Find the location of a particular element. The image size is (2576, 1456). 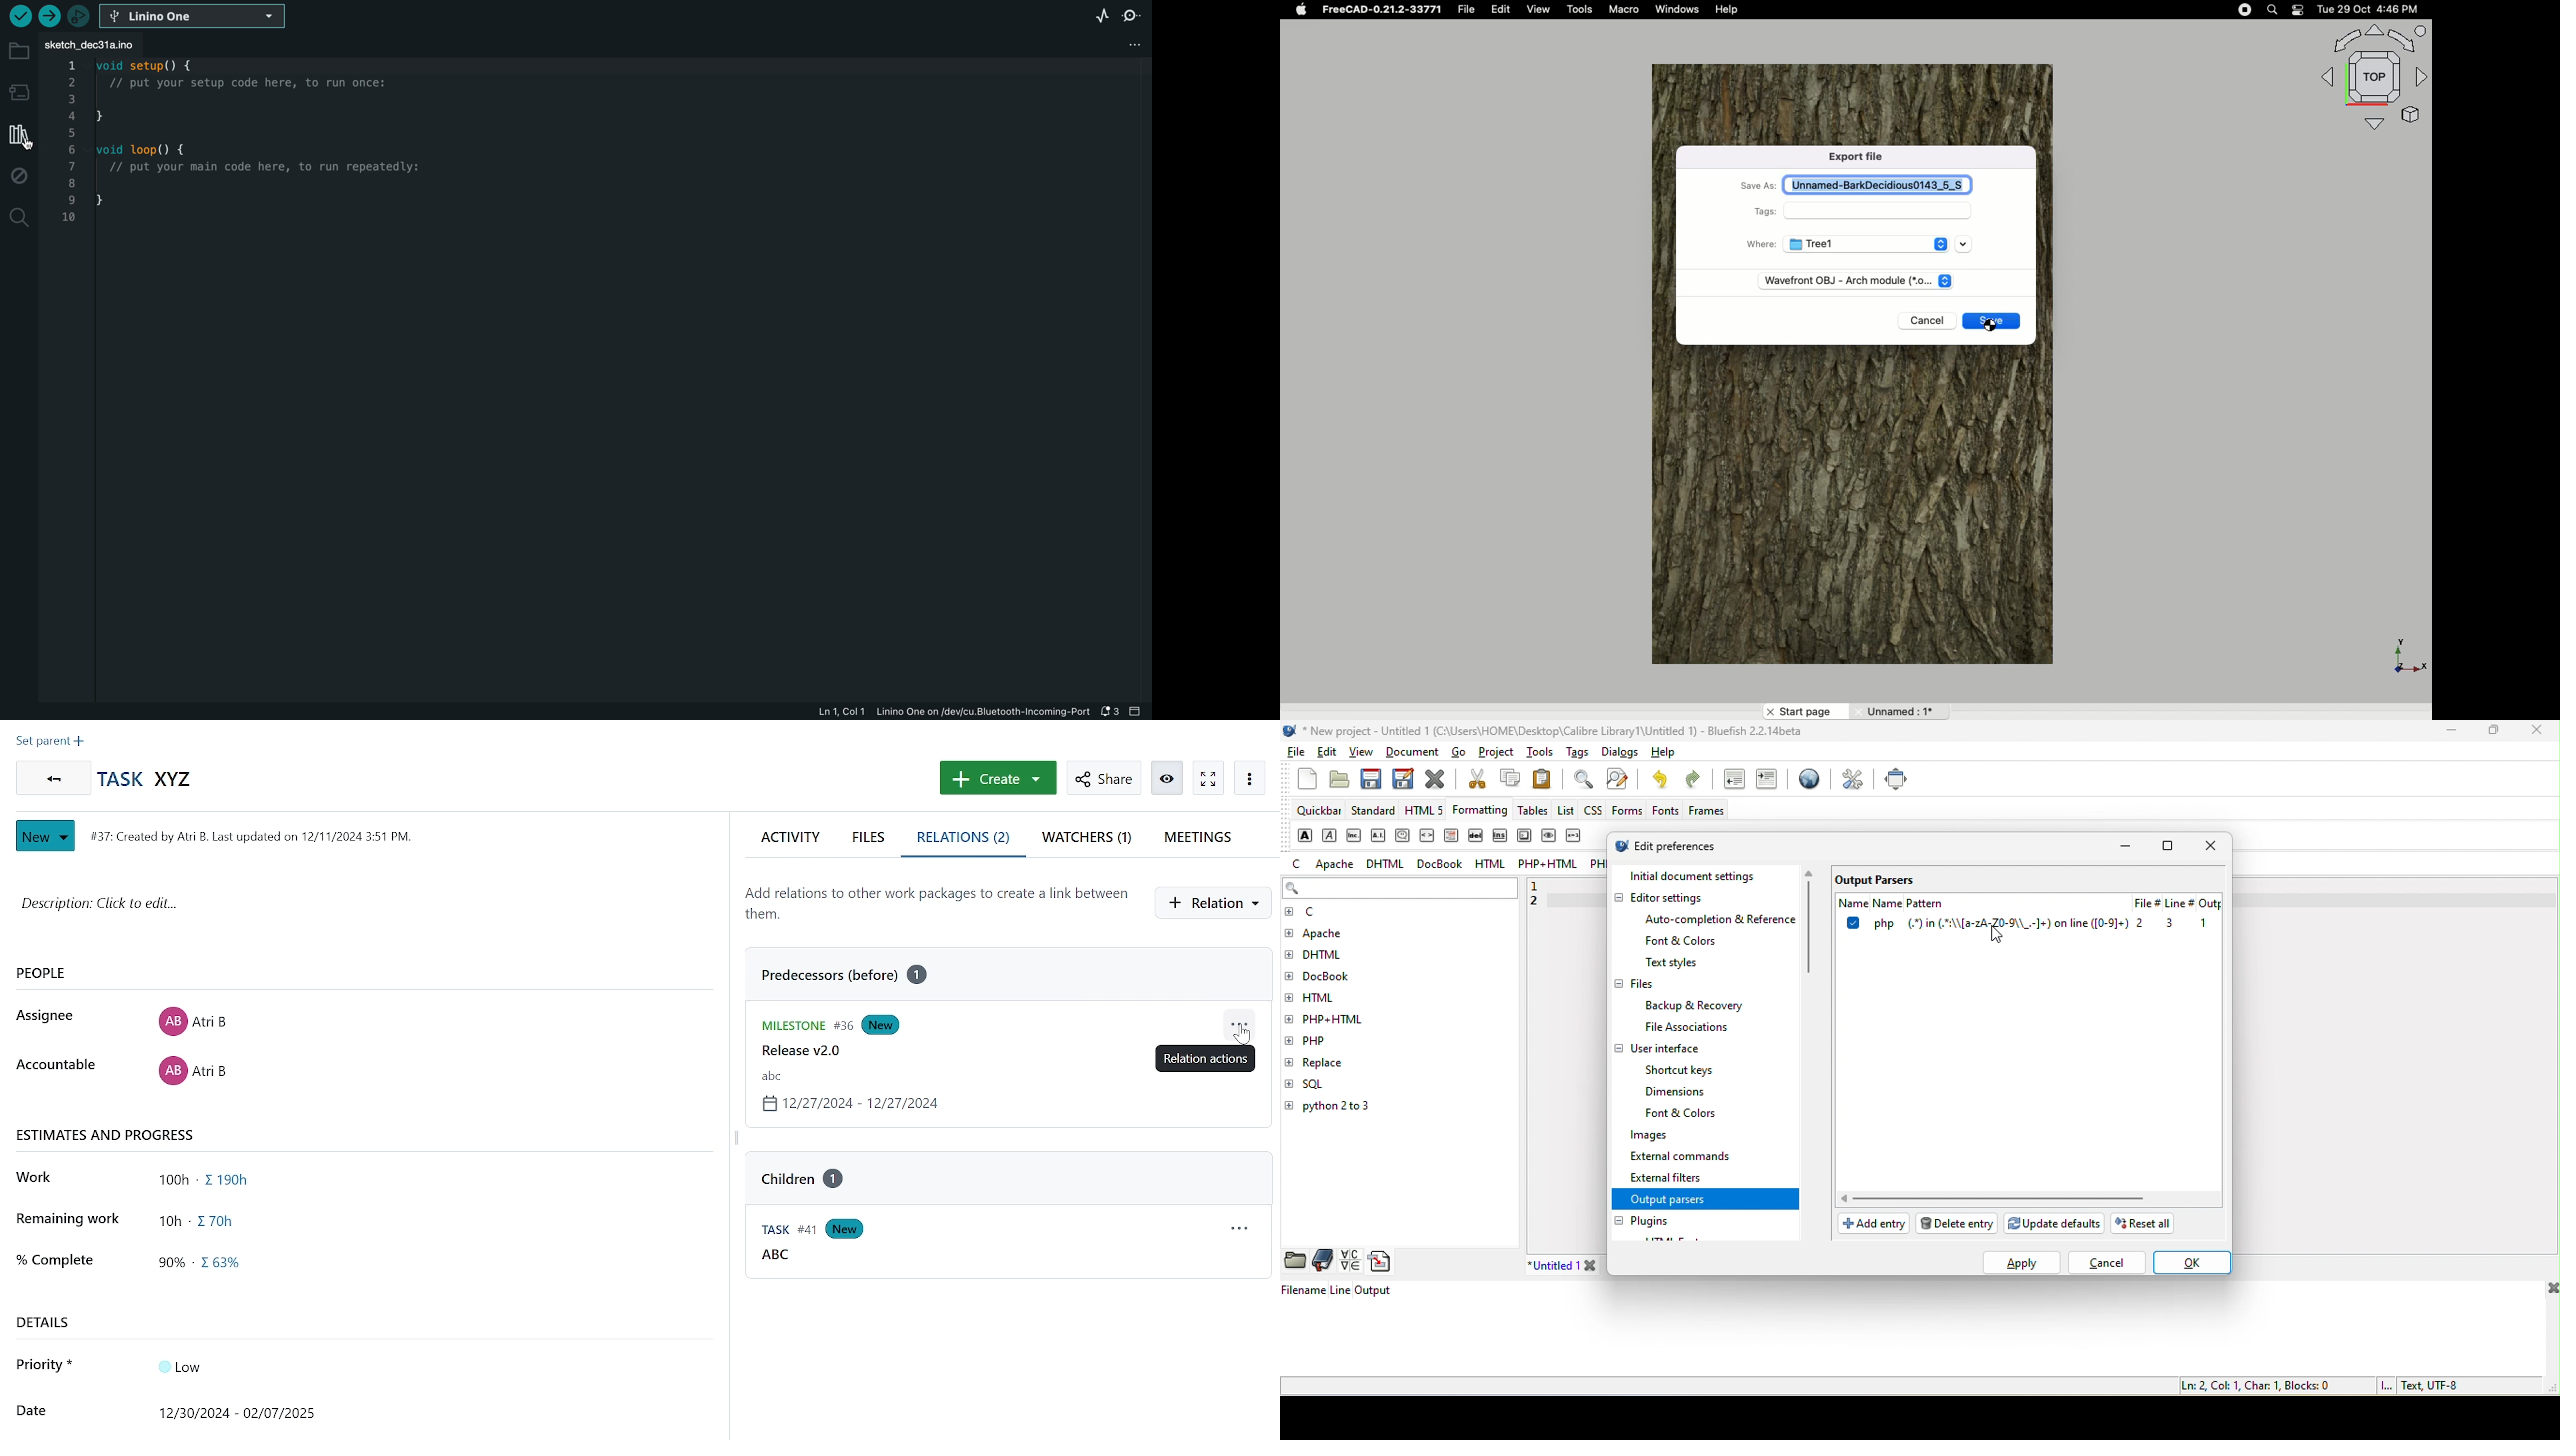

file is located at coordinates (2146, 912).